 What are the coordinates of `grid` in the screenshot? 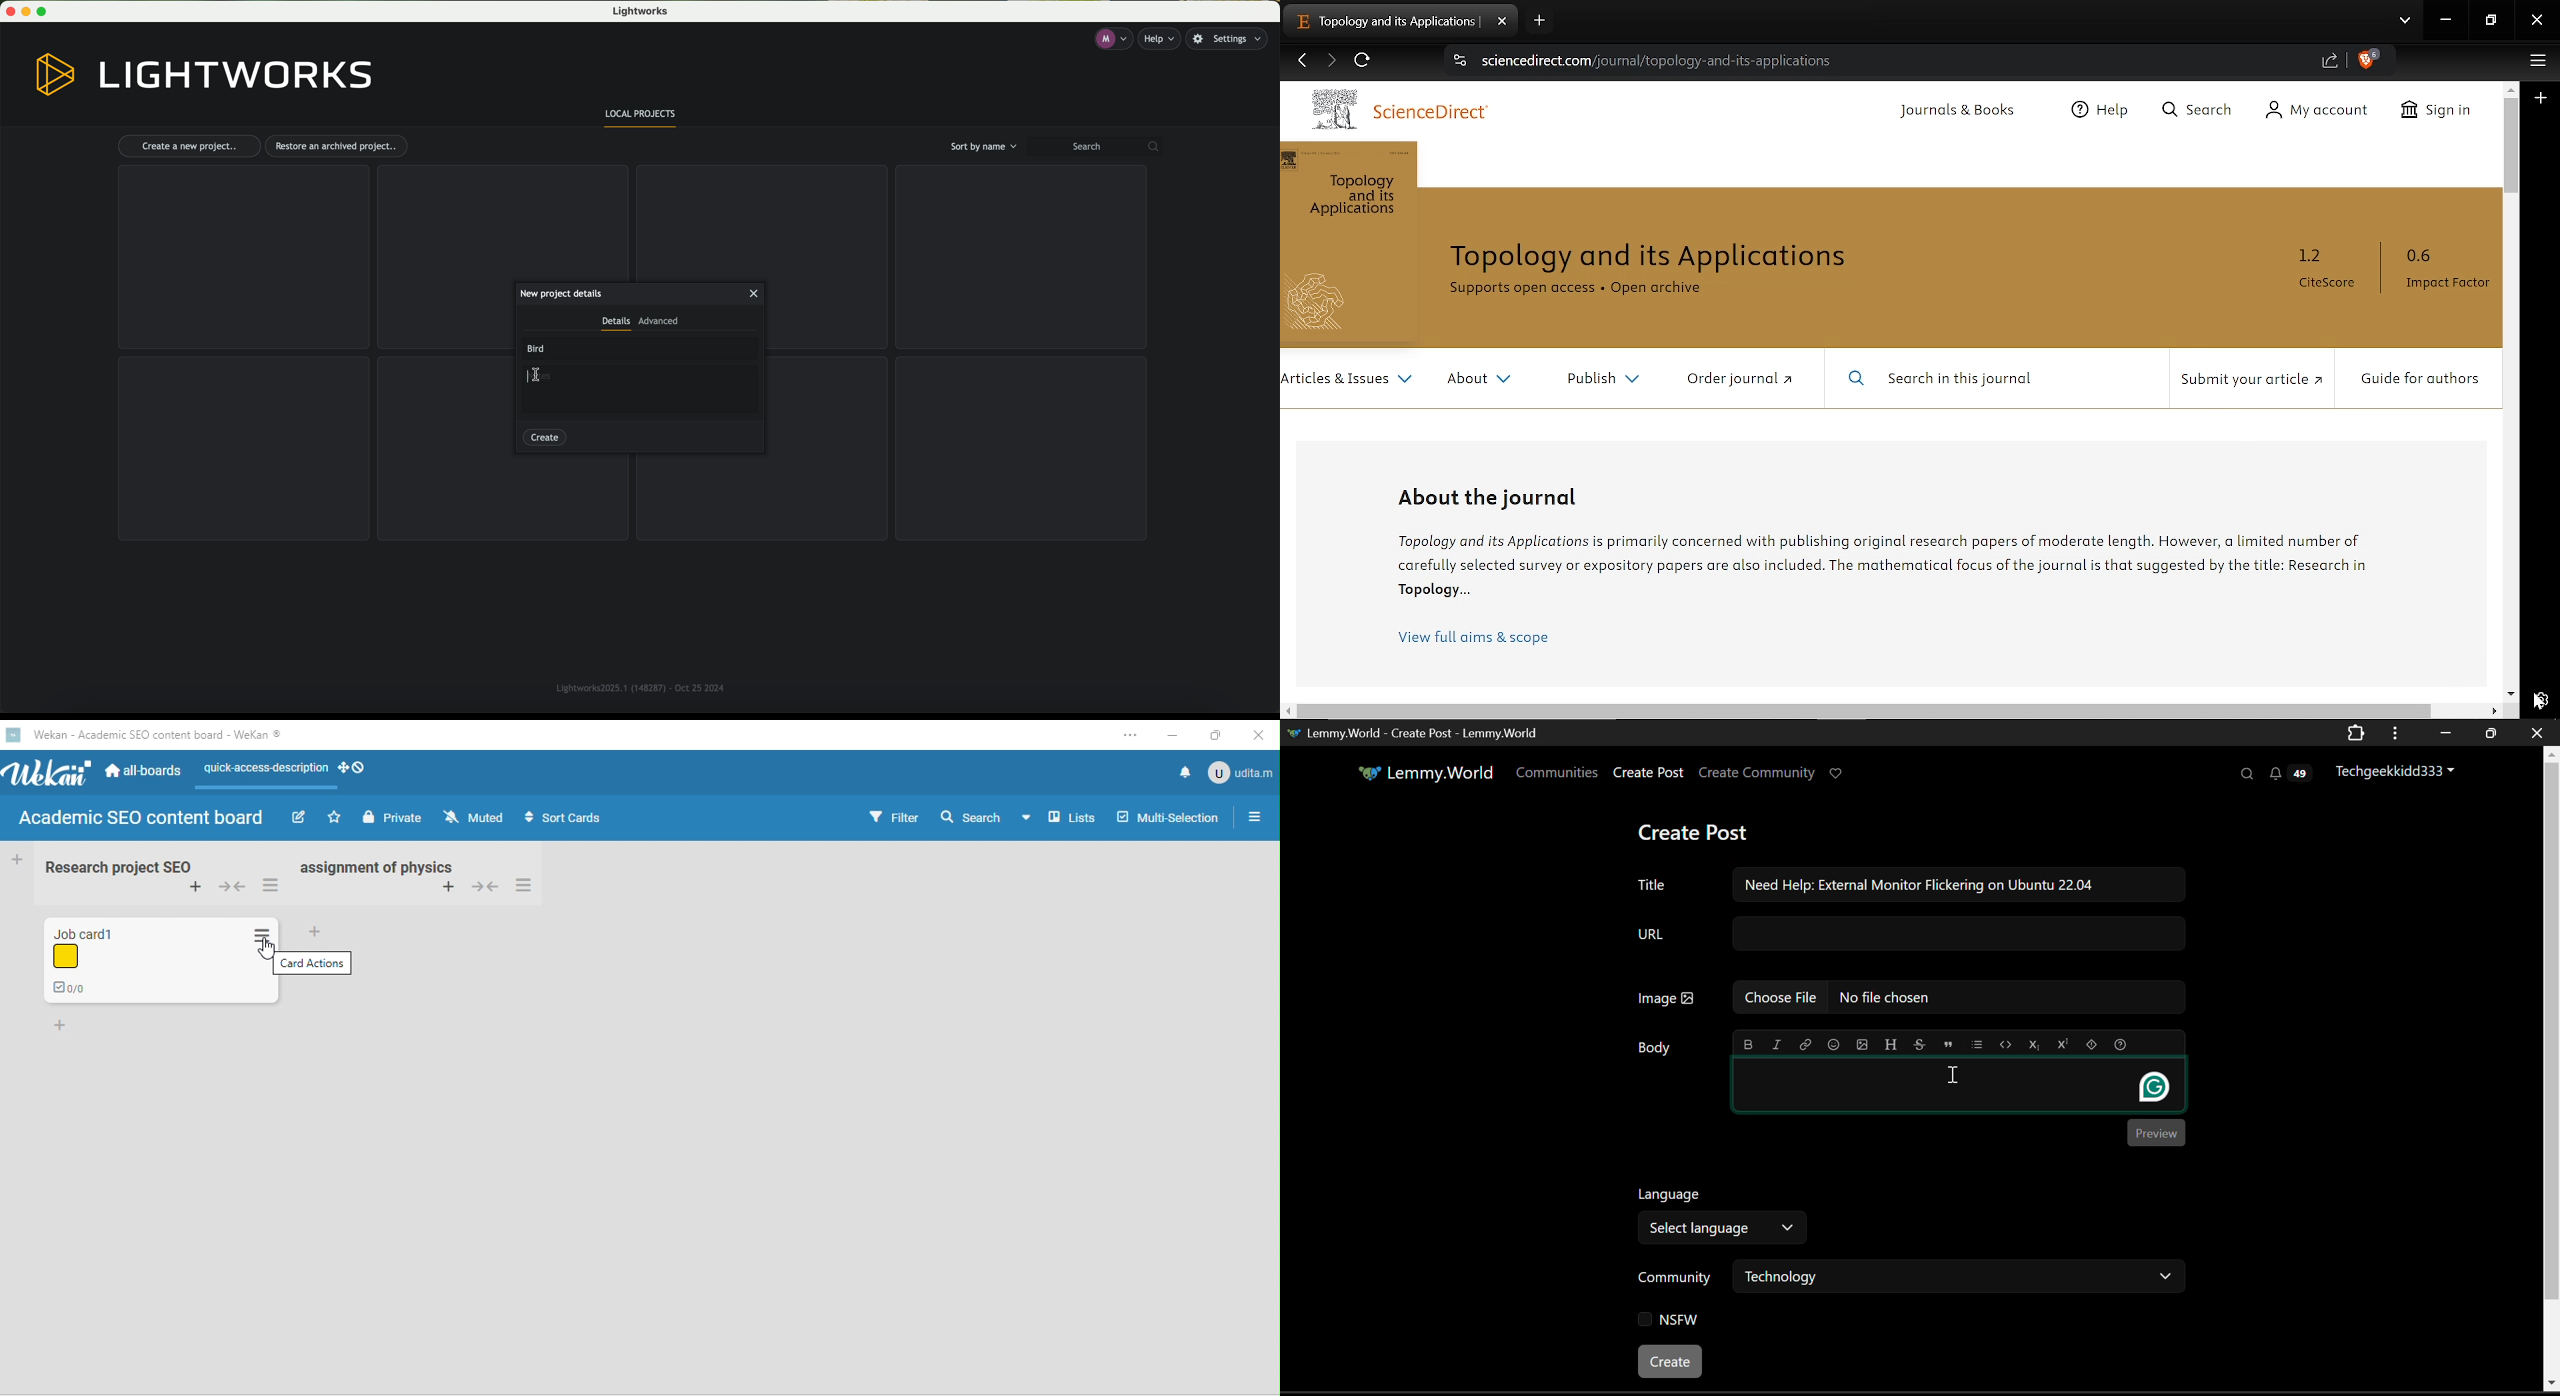 It's located at (764, 495).